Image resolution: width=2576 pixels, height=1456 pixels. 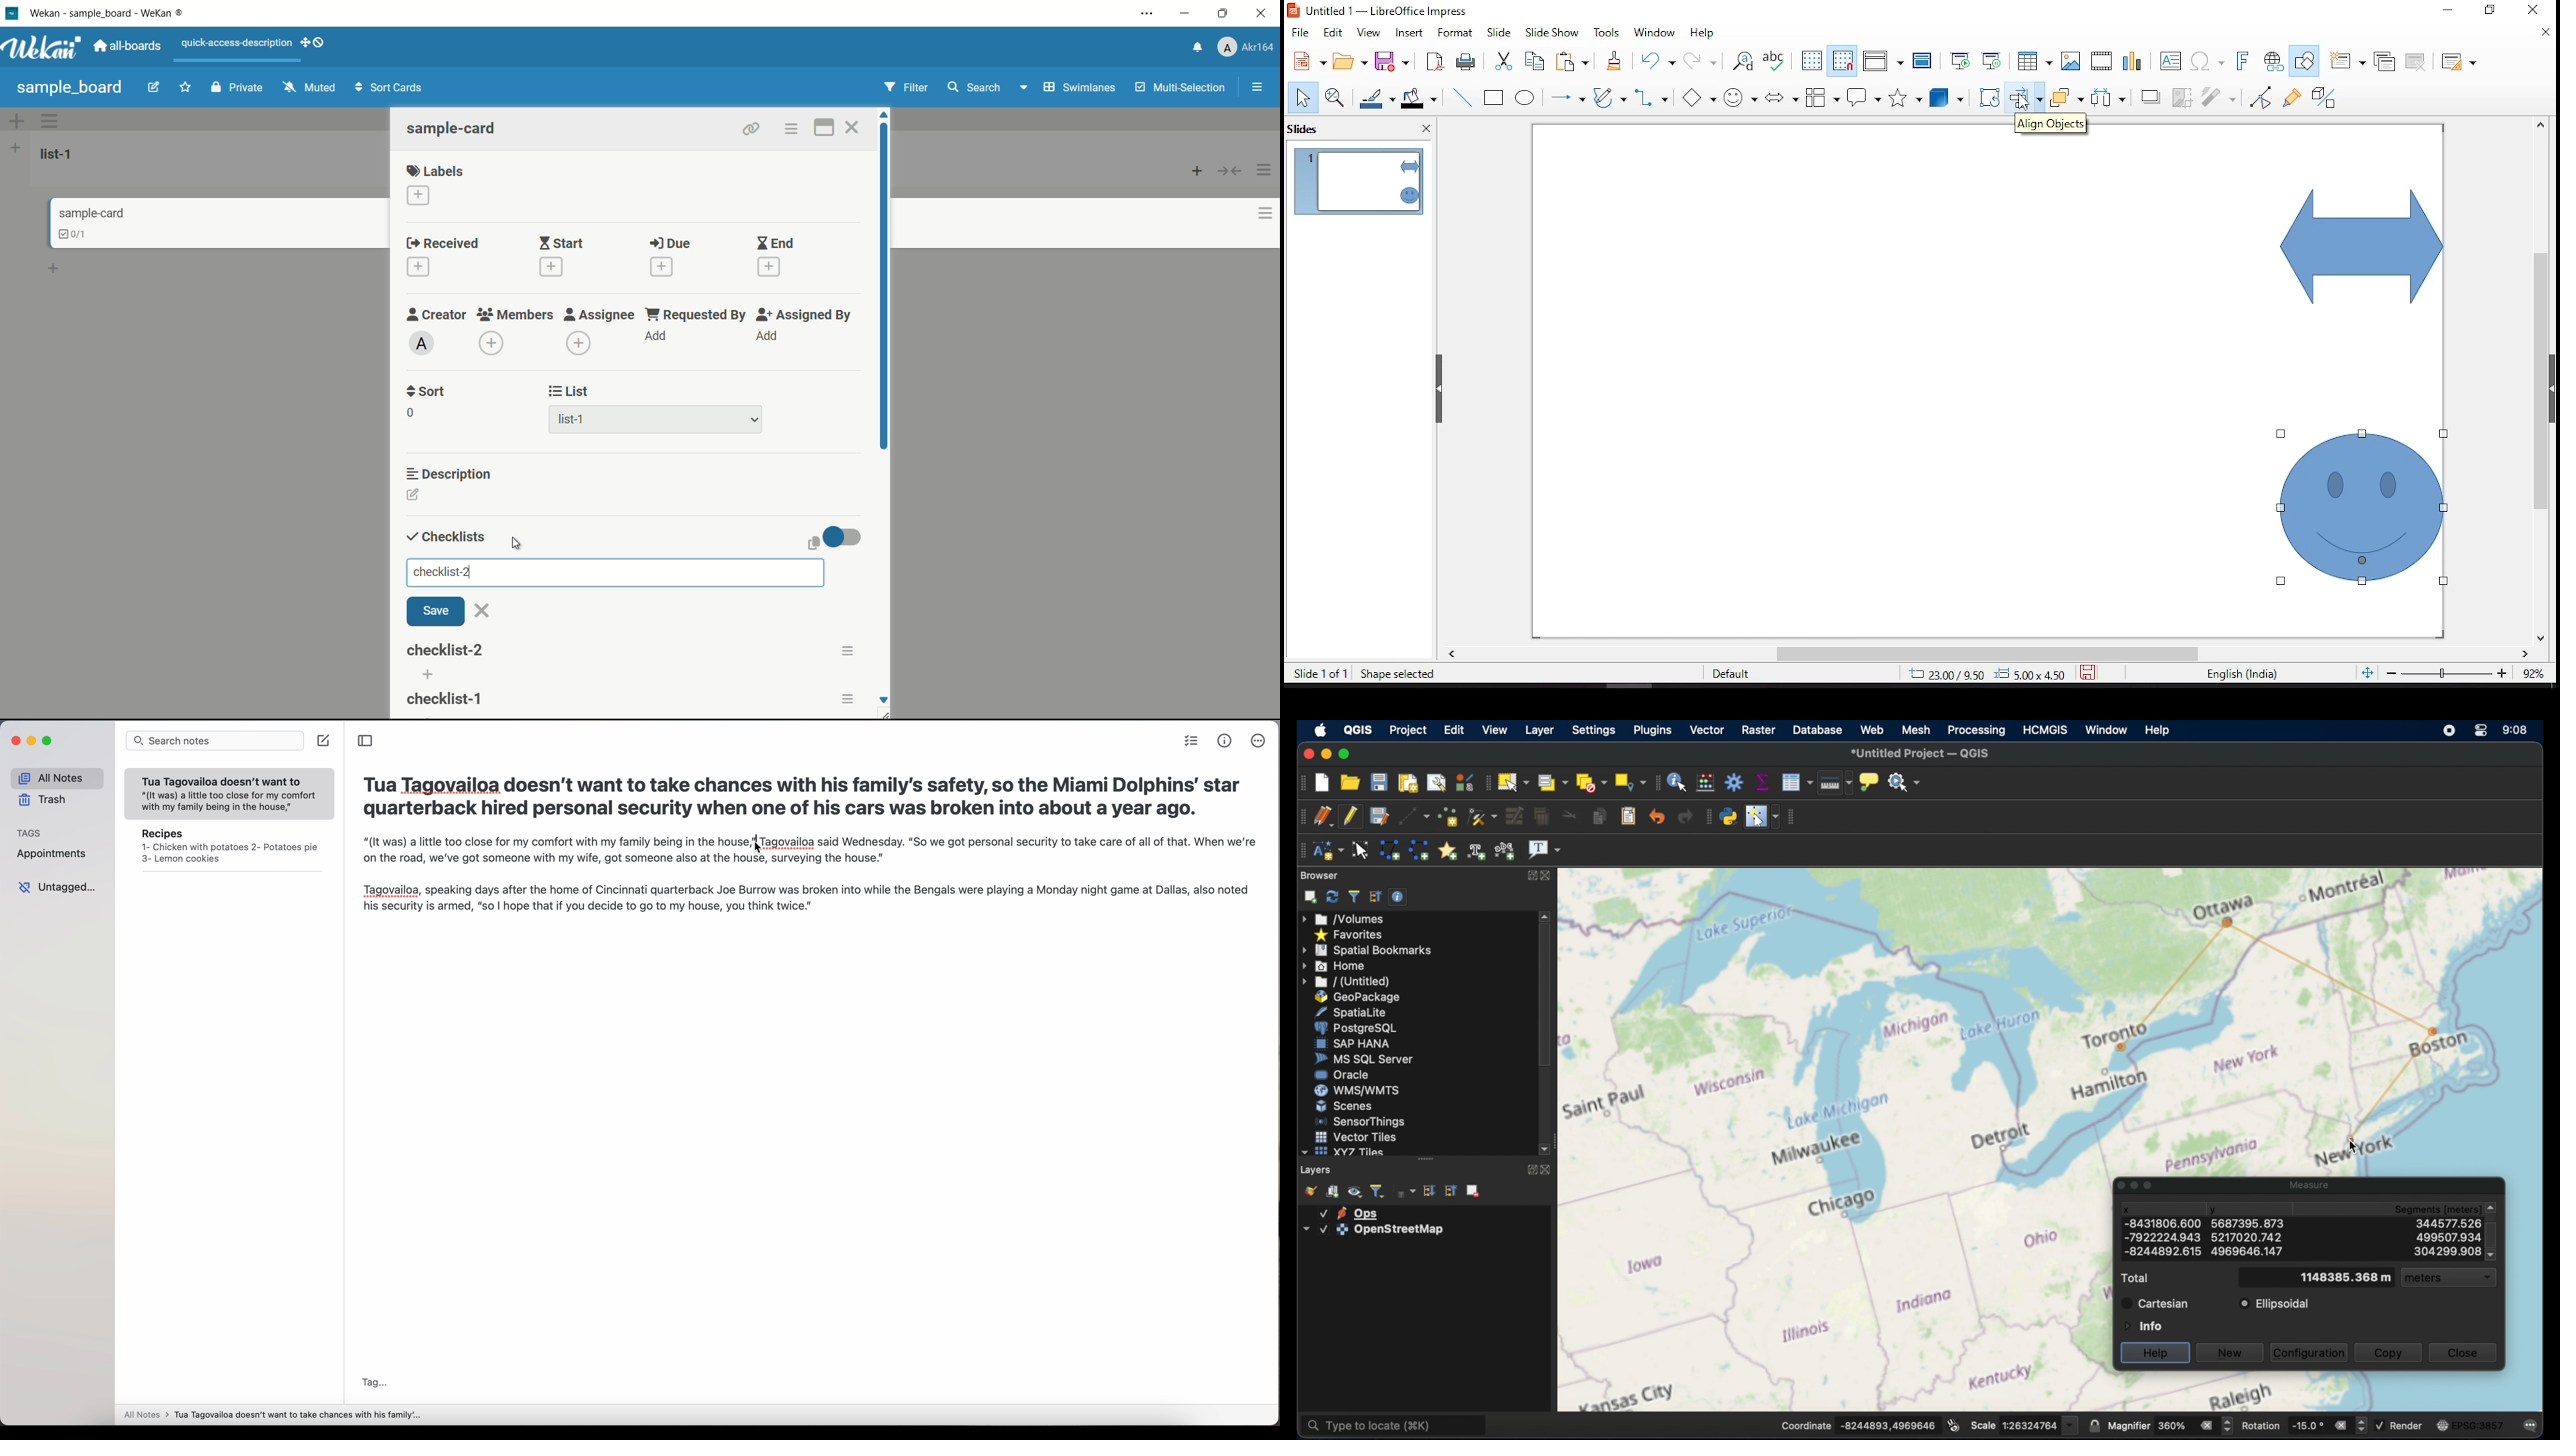 I want to click on filter, so click(x=2220, y=97).